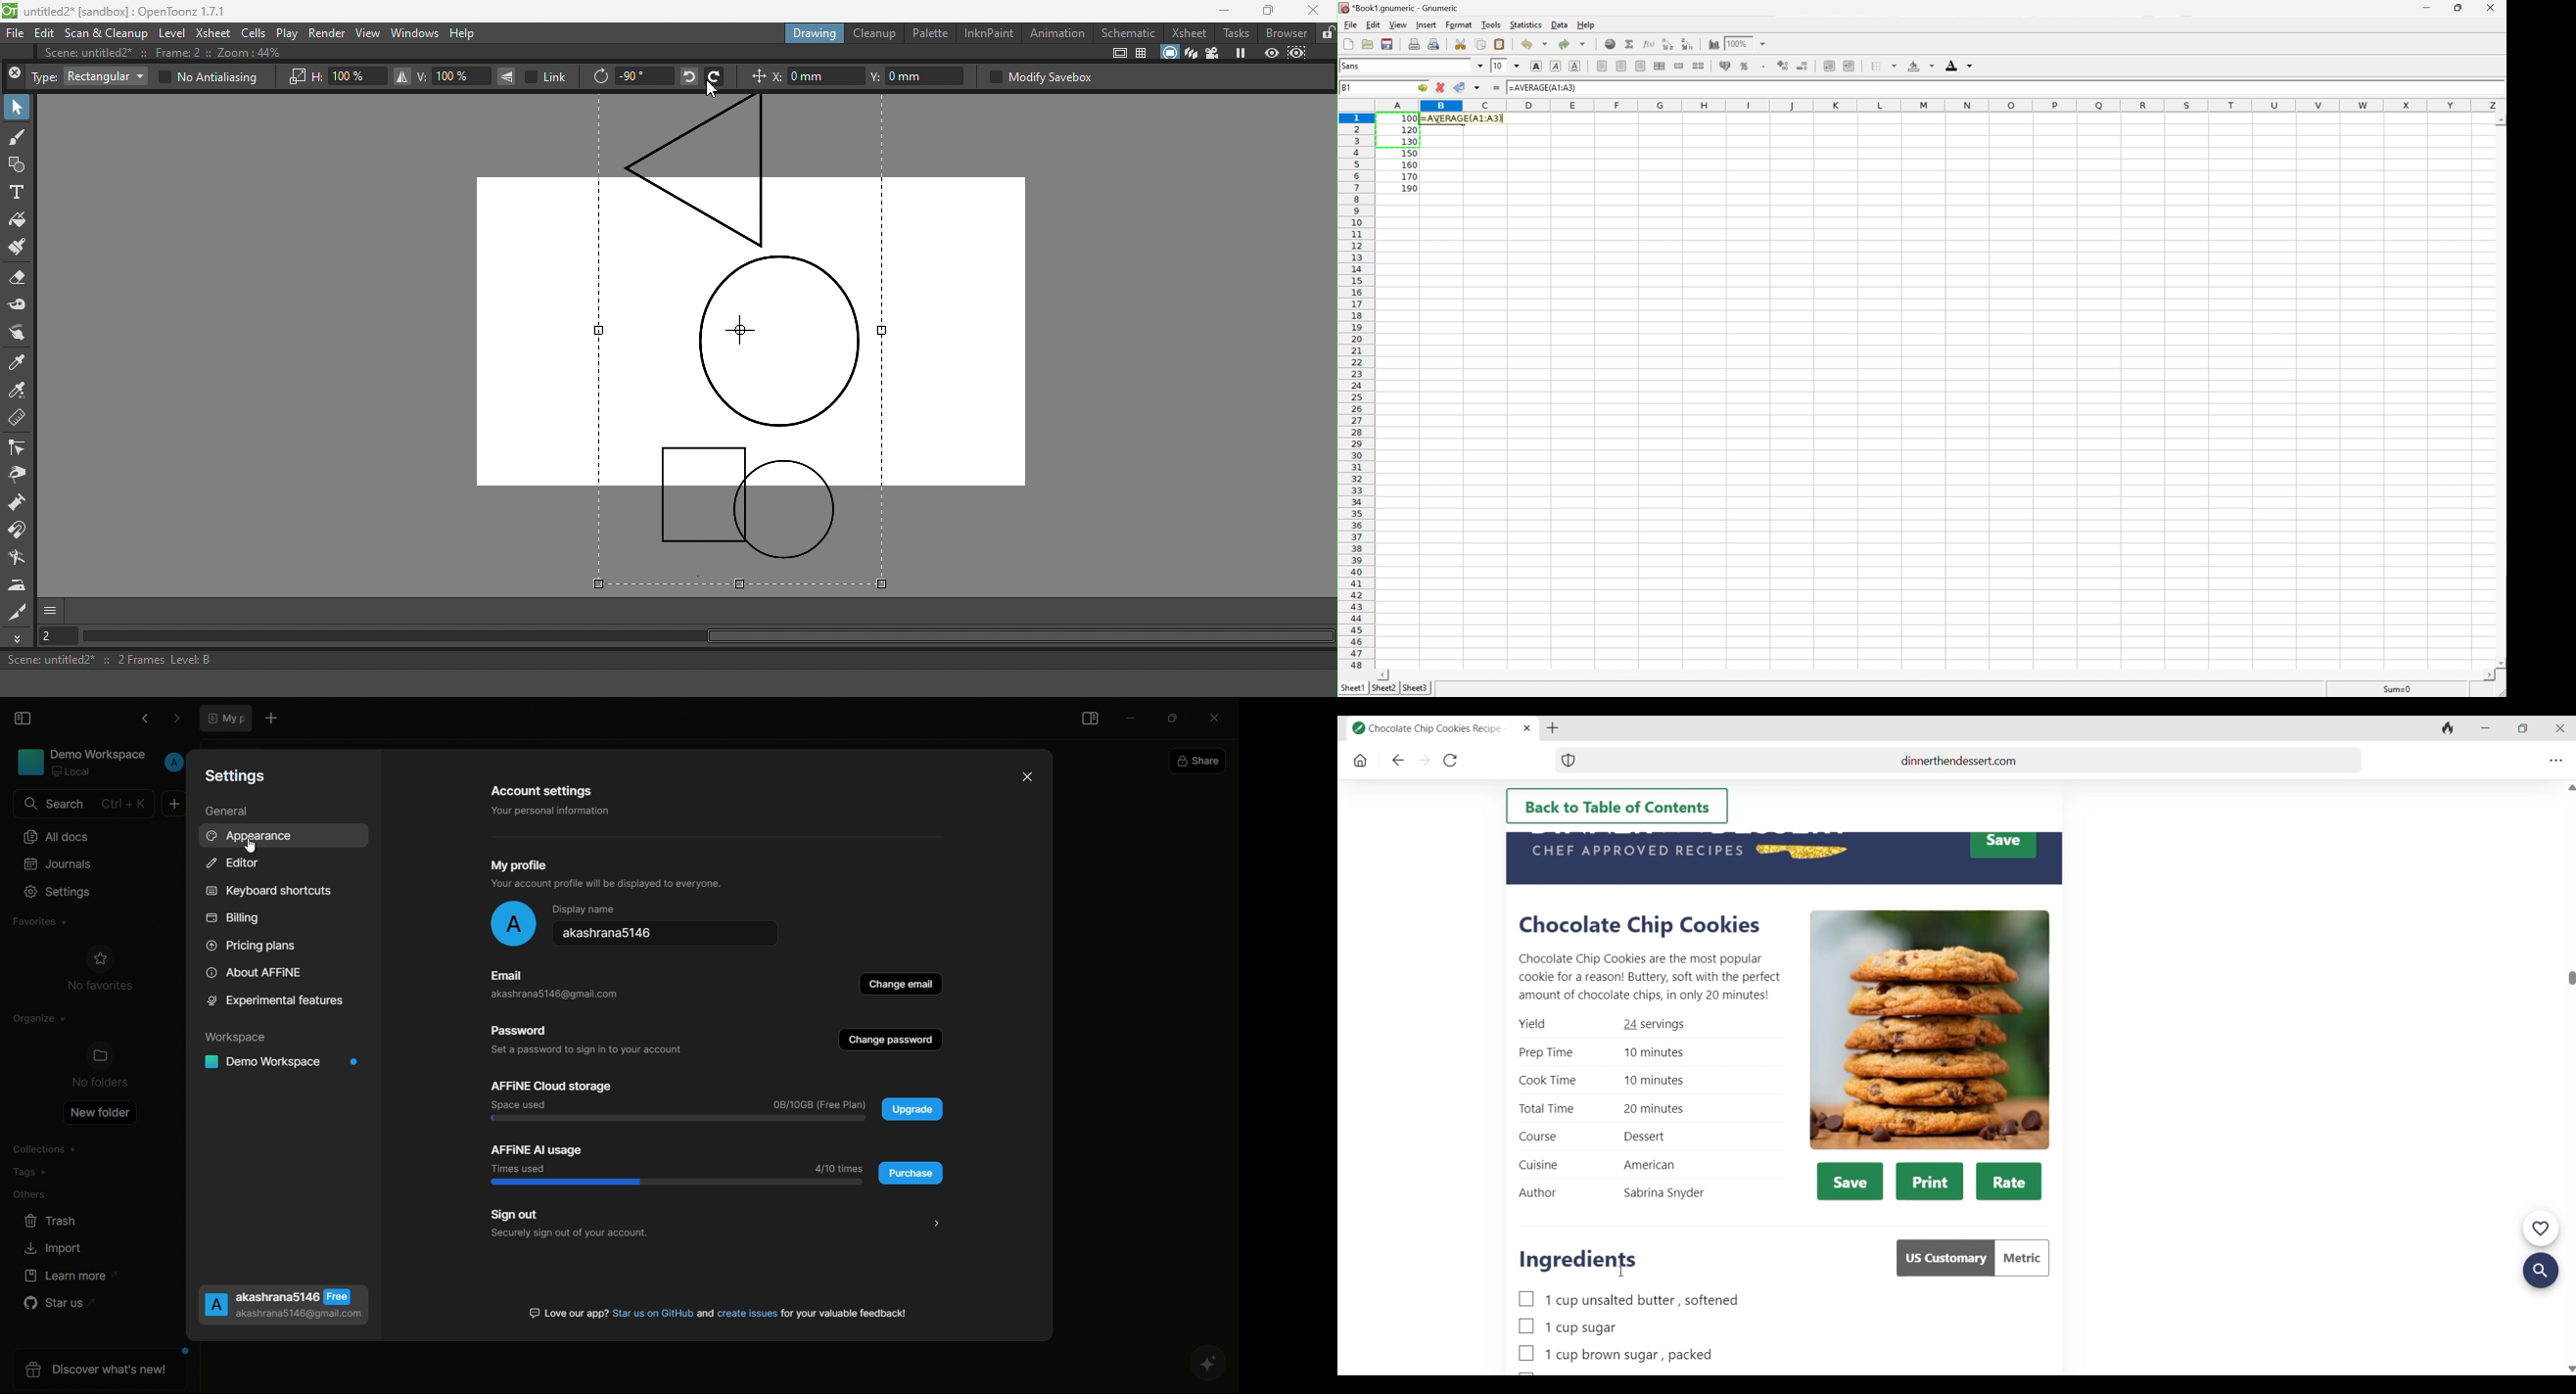 This screenshot has height=1400, width=2576. Describe the element at coordinates (1356, 391) in the screenshot. I see `Row number` at that location.